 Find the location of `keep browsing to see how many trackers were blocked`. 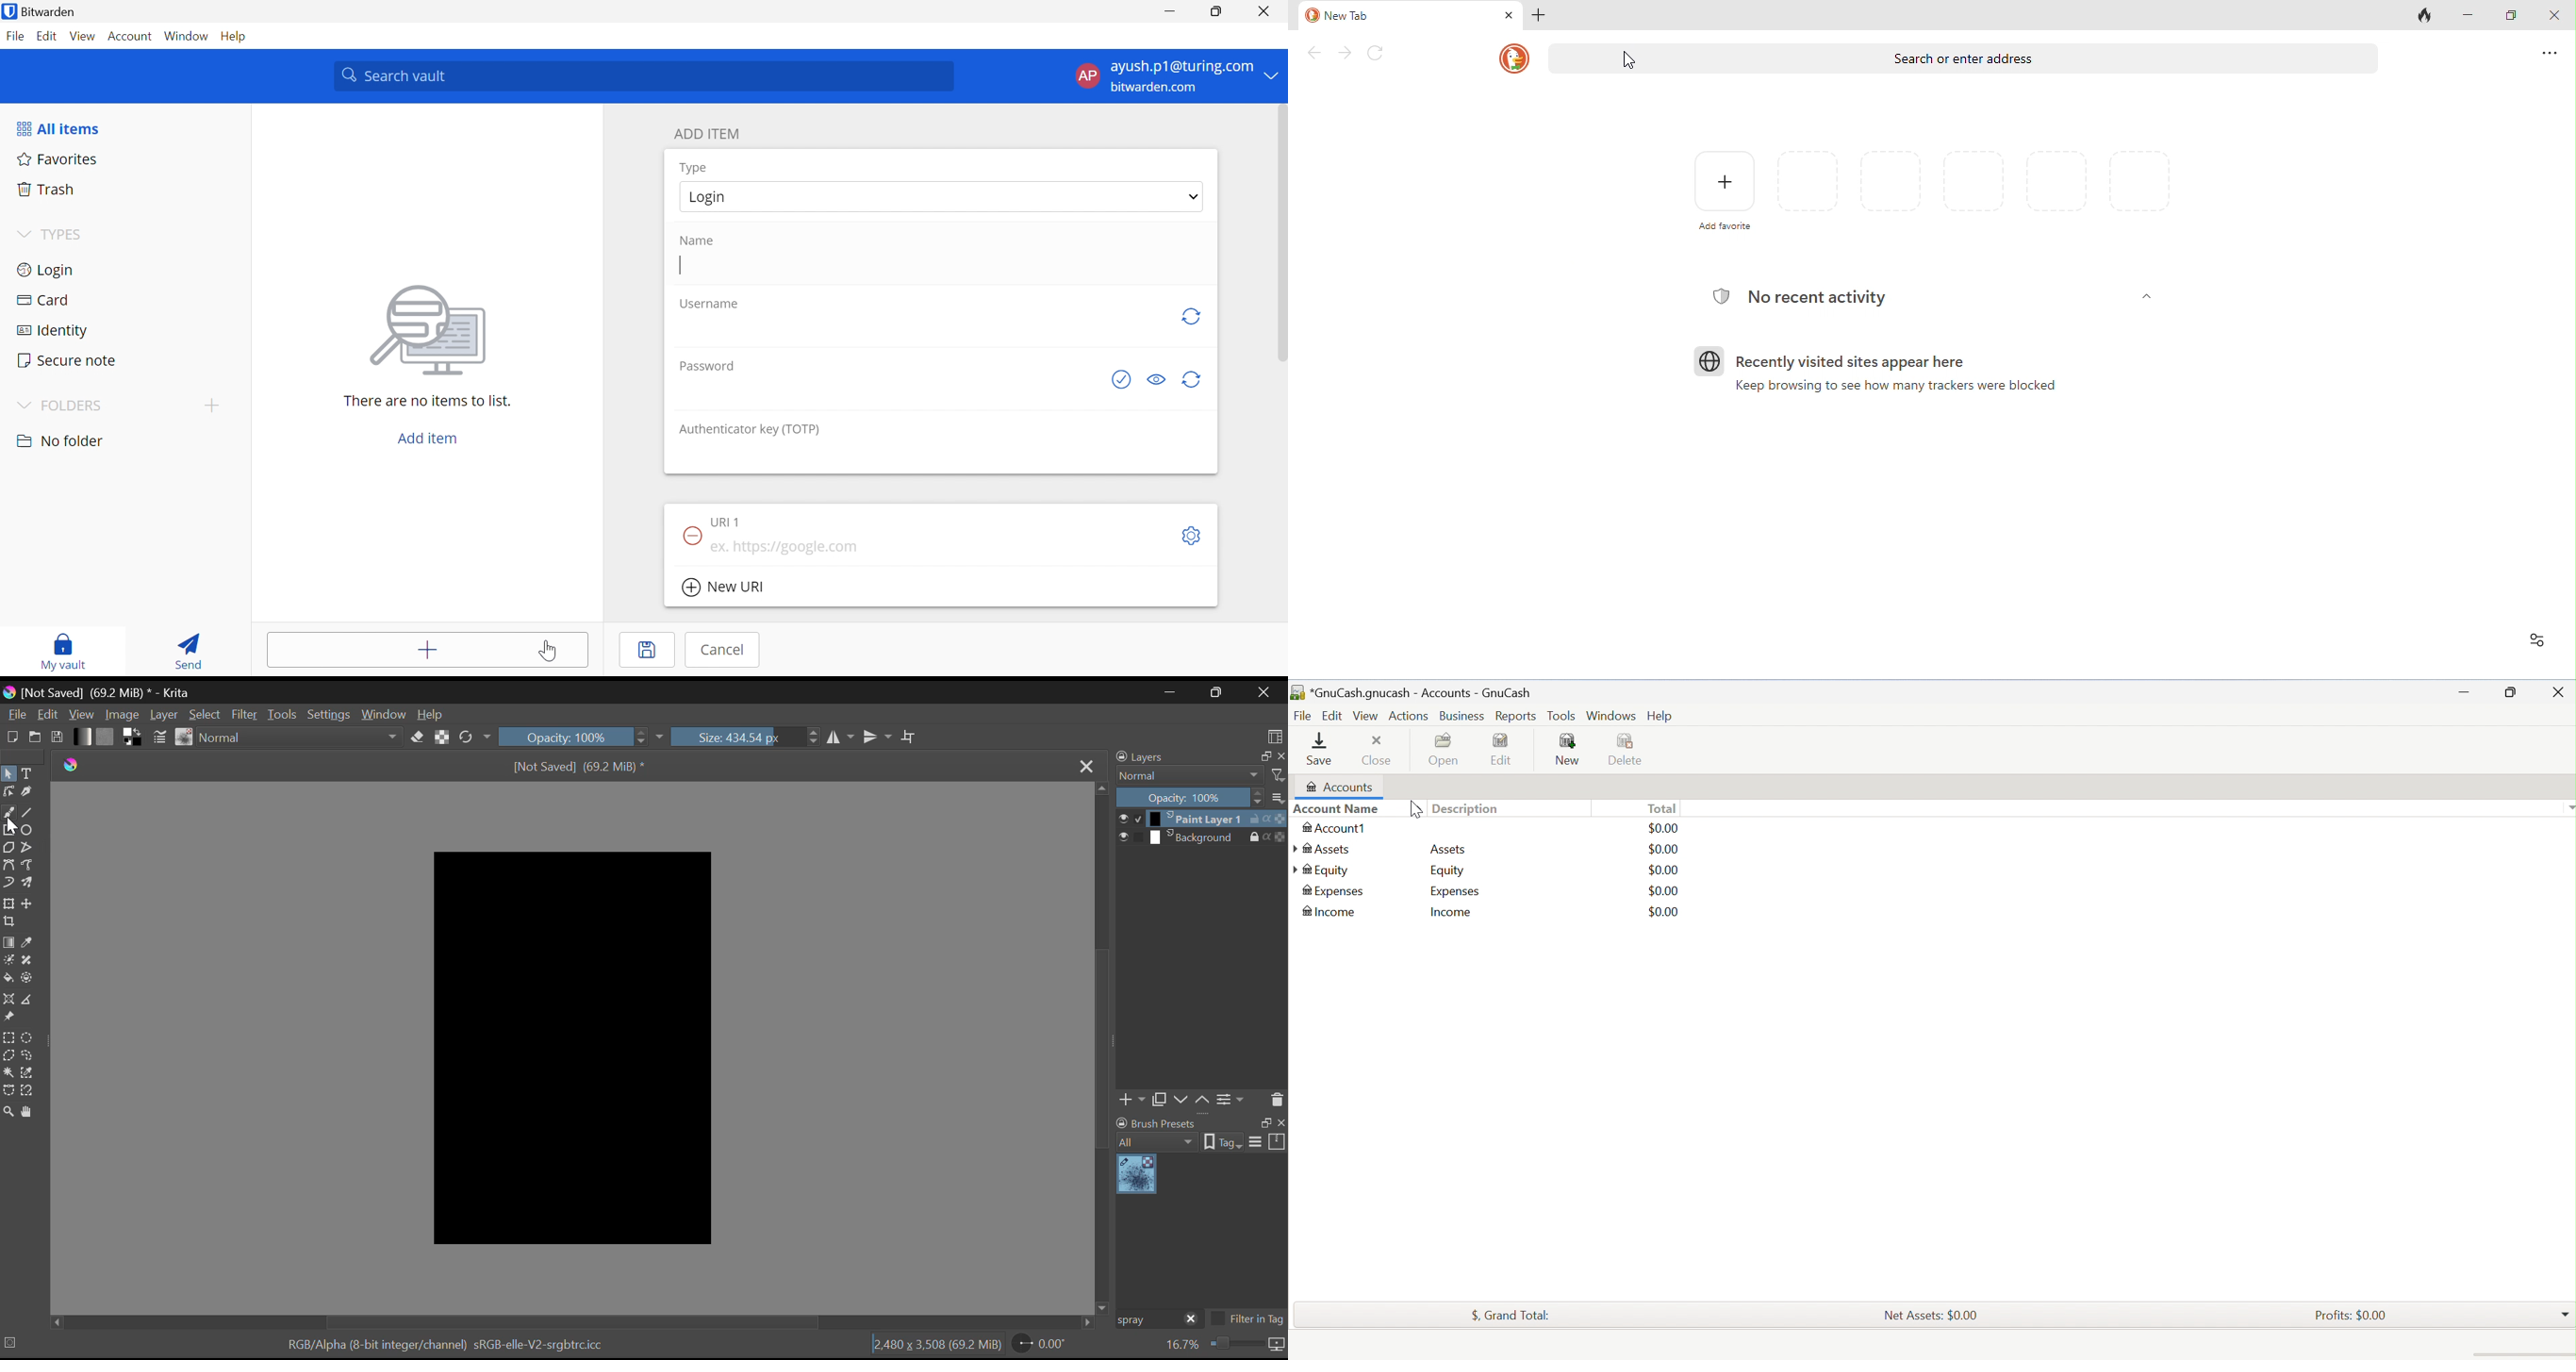

keep browsing to see how many trackers were blocked is located at coordinates (1896, 387).